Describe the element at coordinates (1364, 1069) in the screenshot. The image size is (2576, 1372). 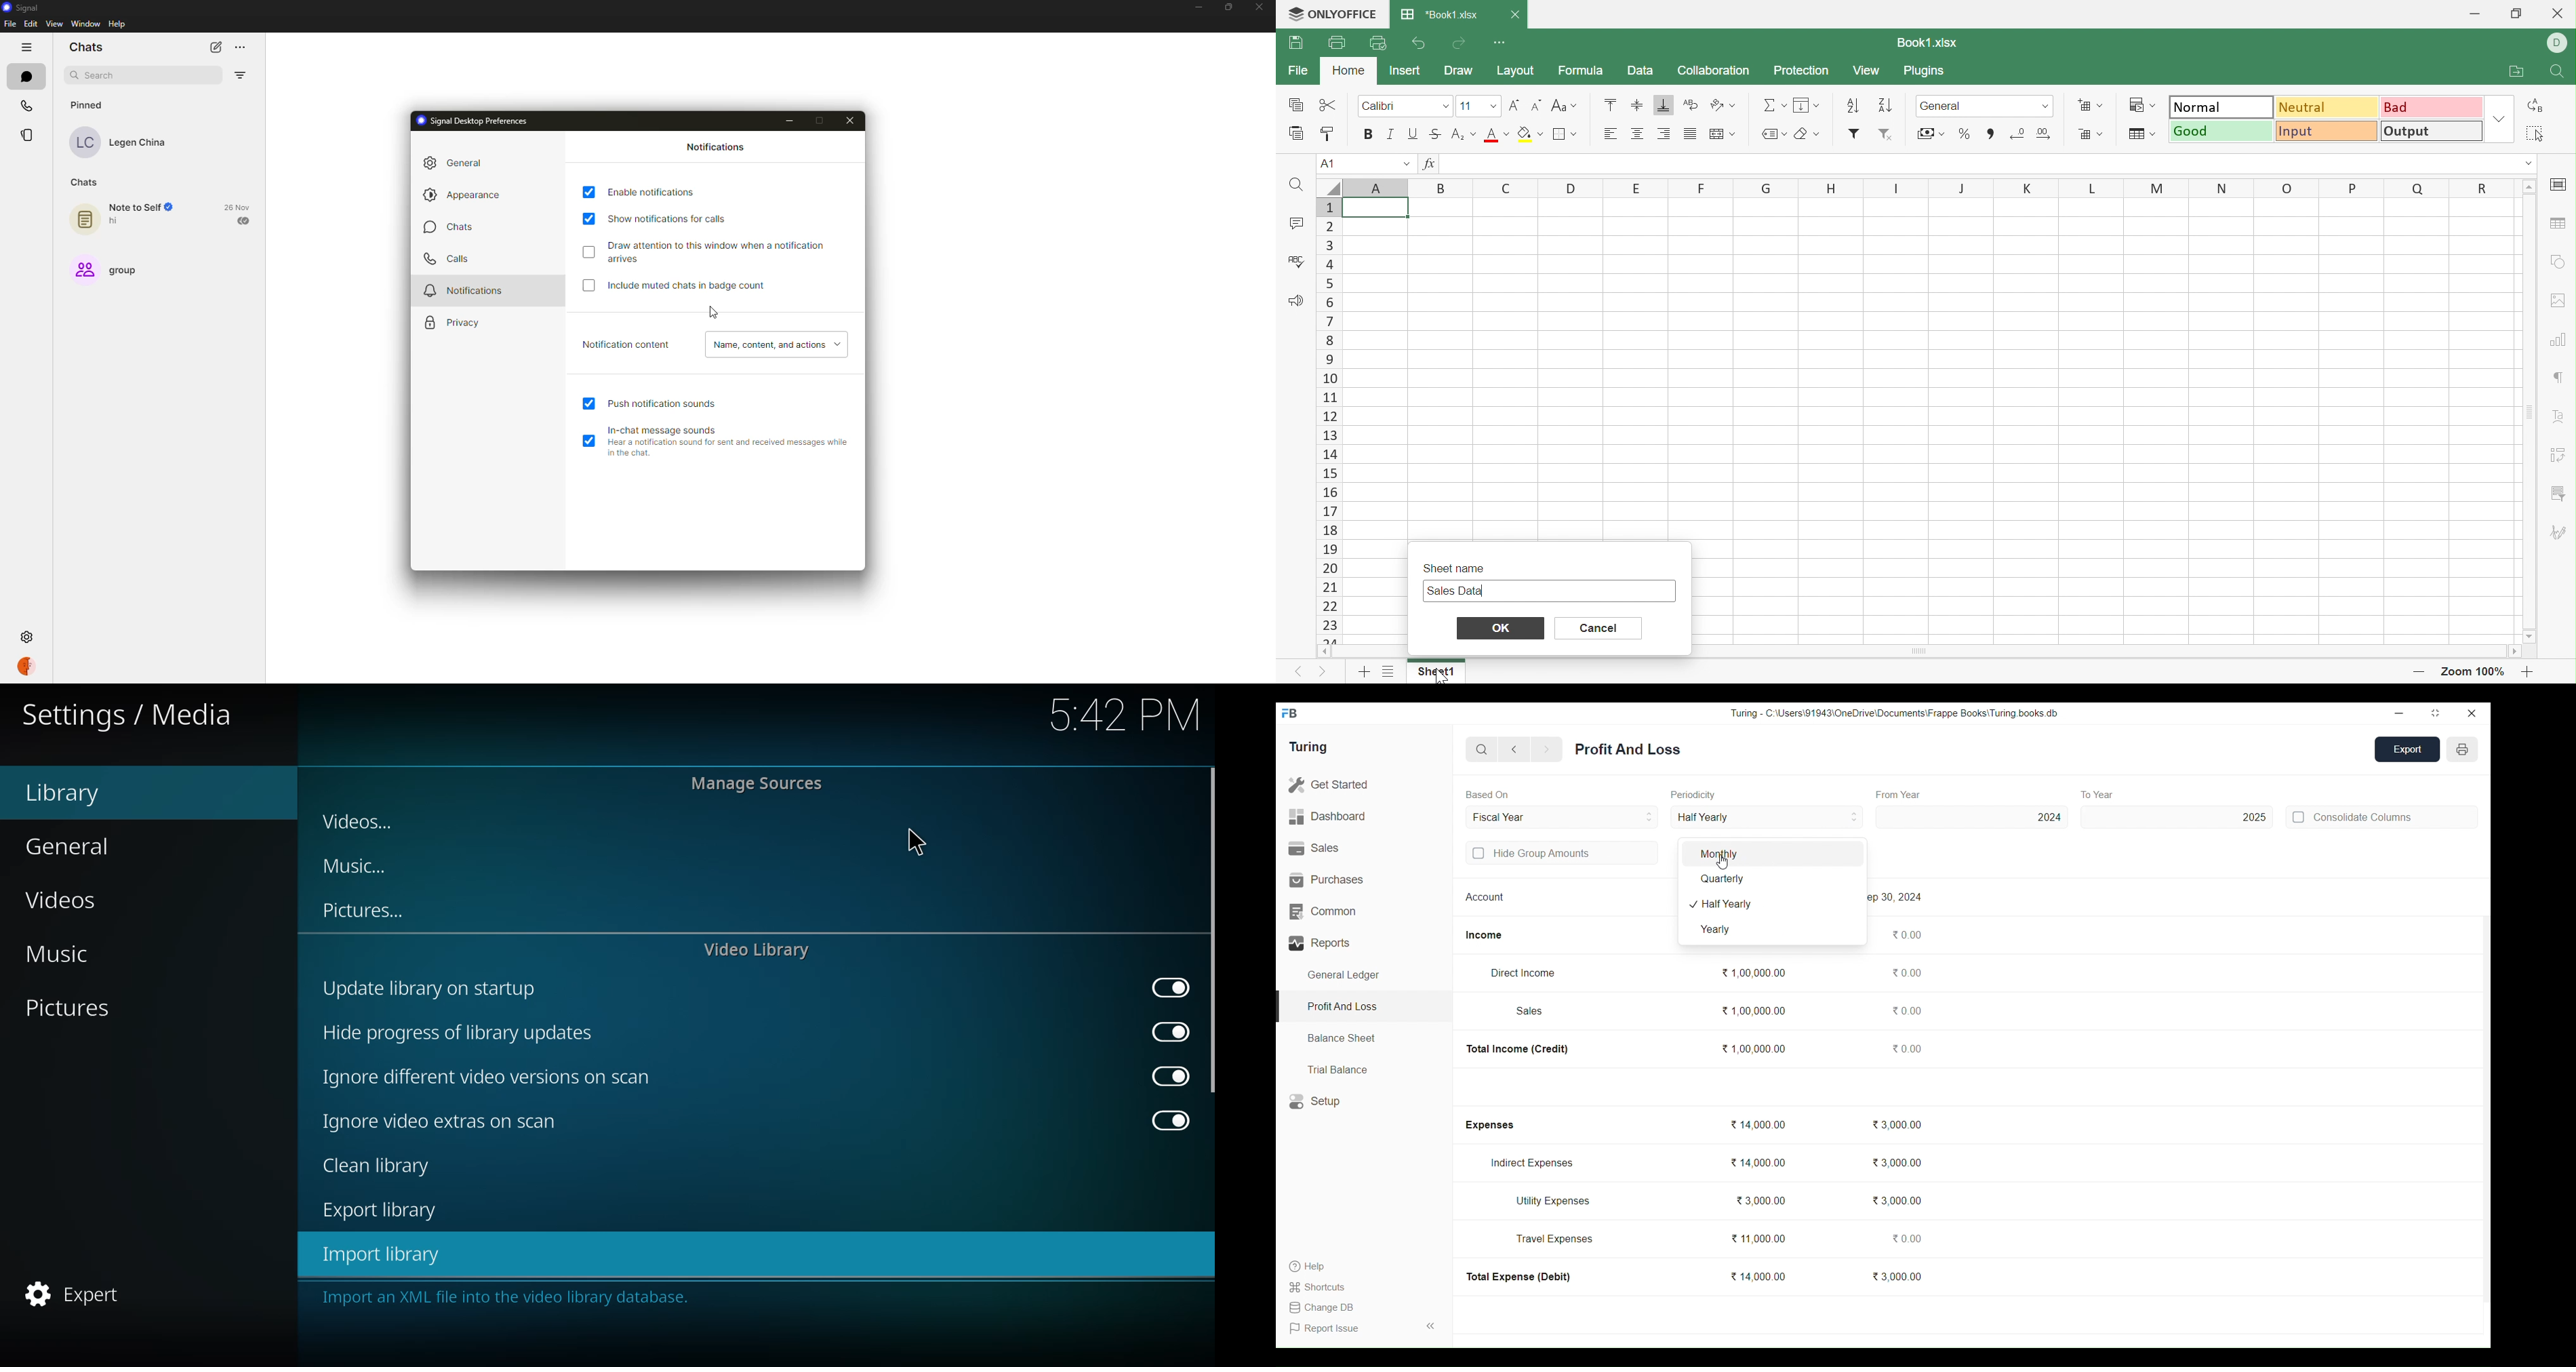
I see `Trial Balance` at that location.